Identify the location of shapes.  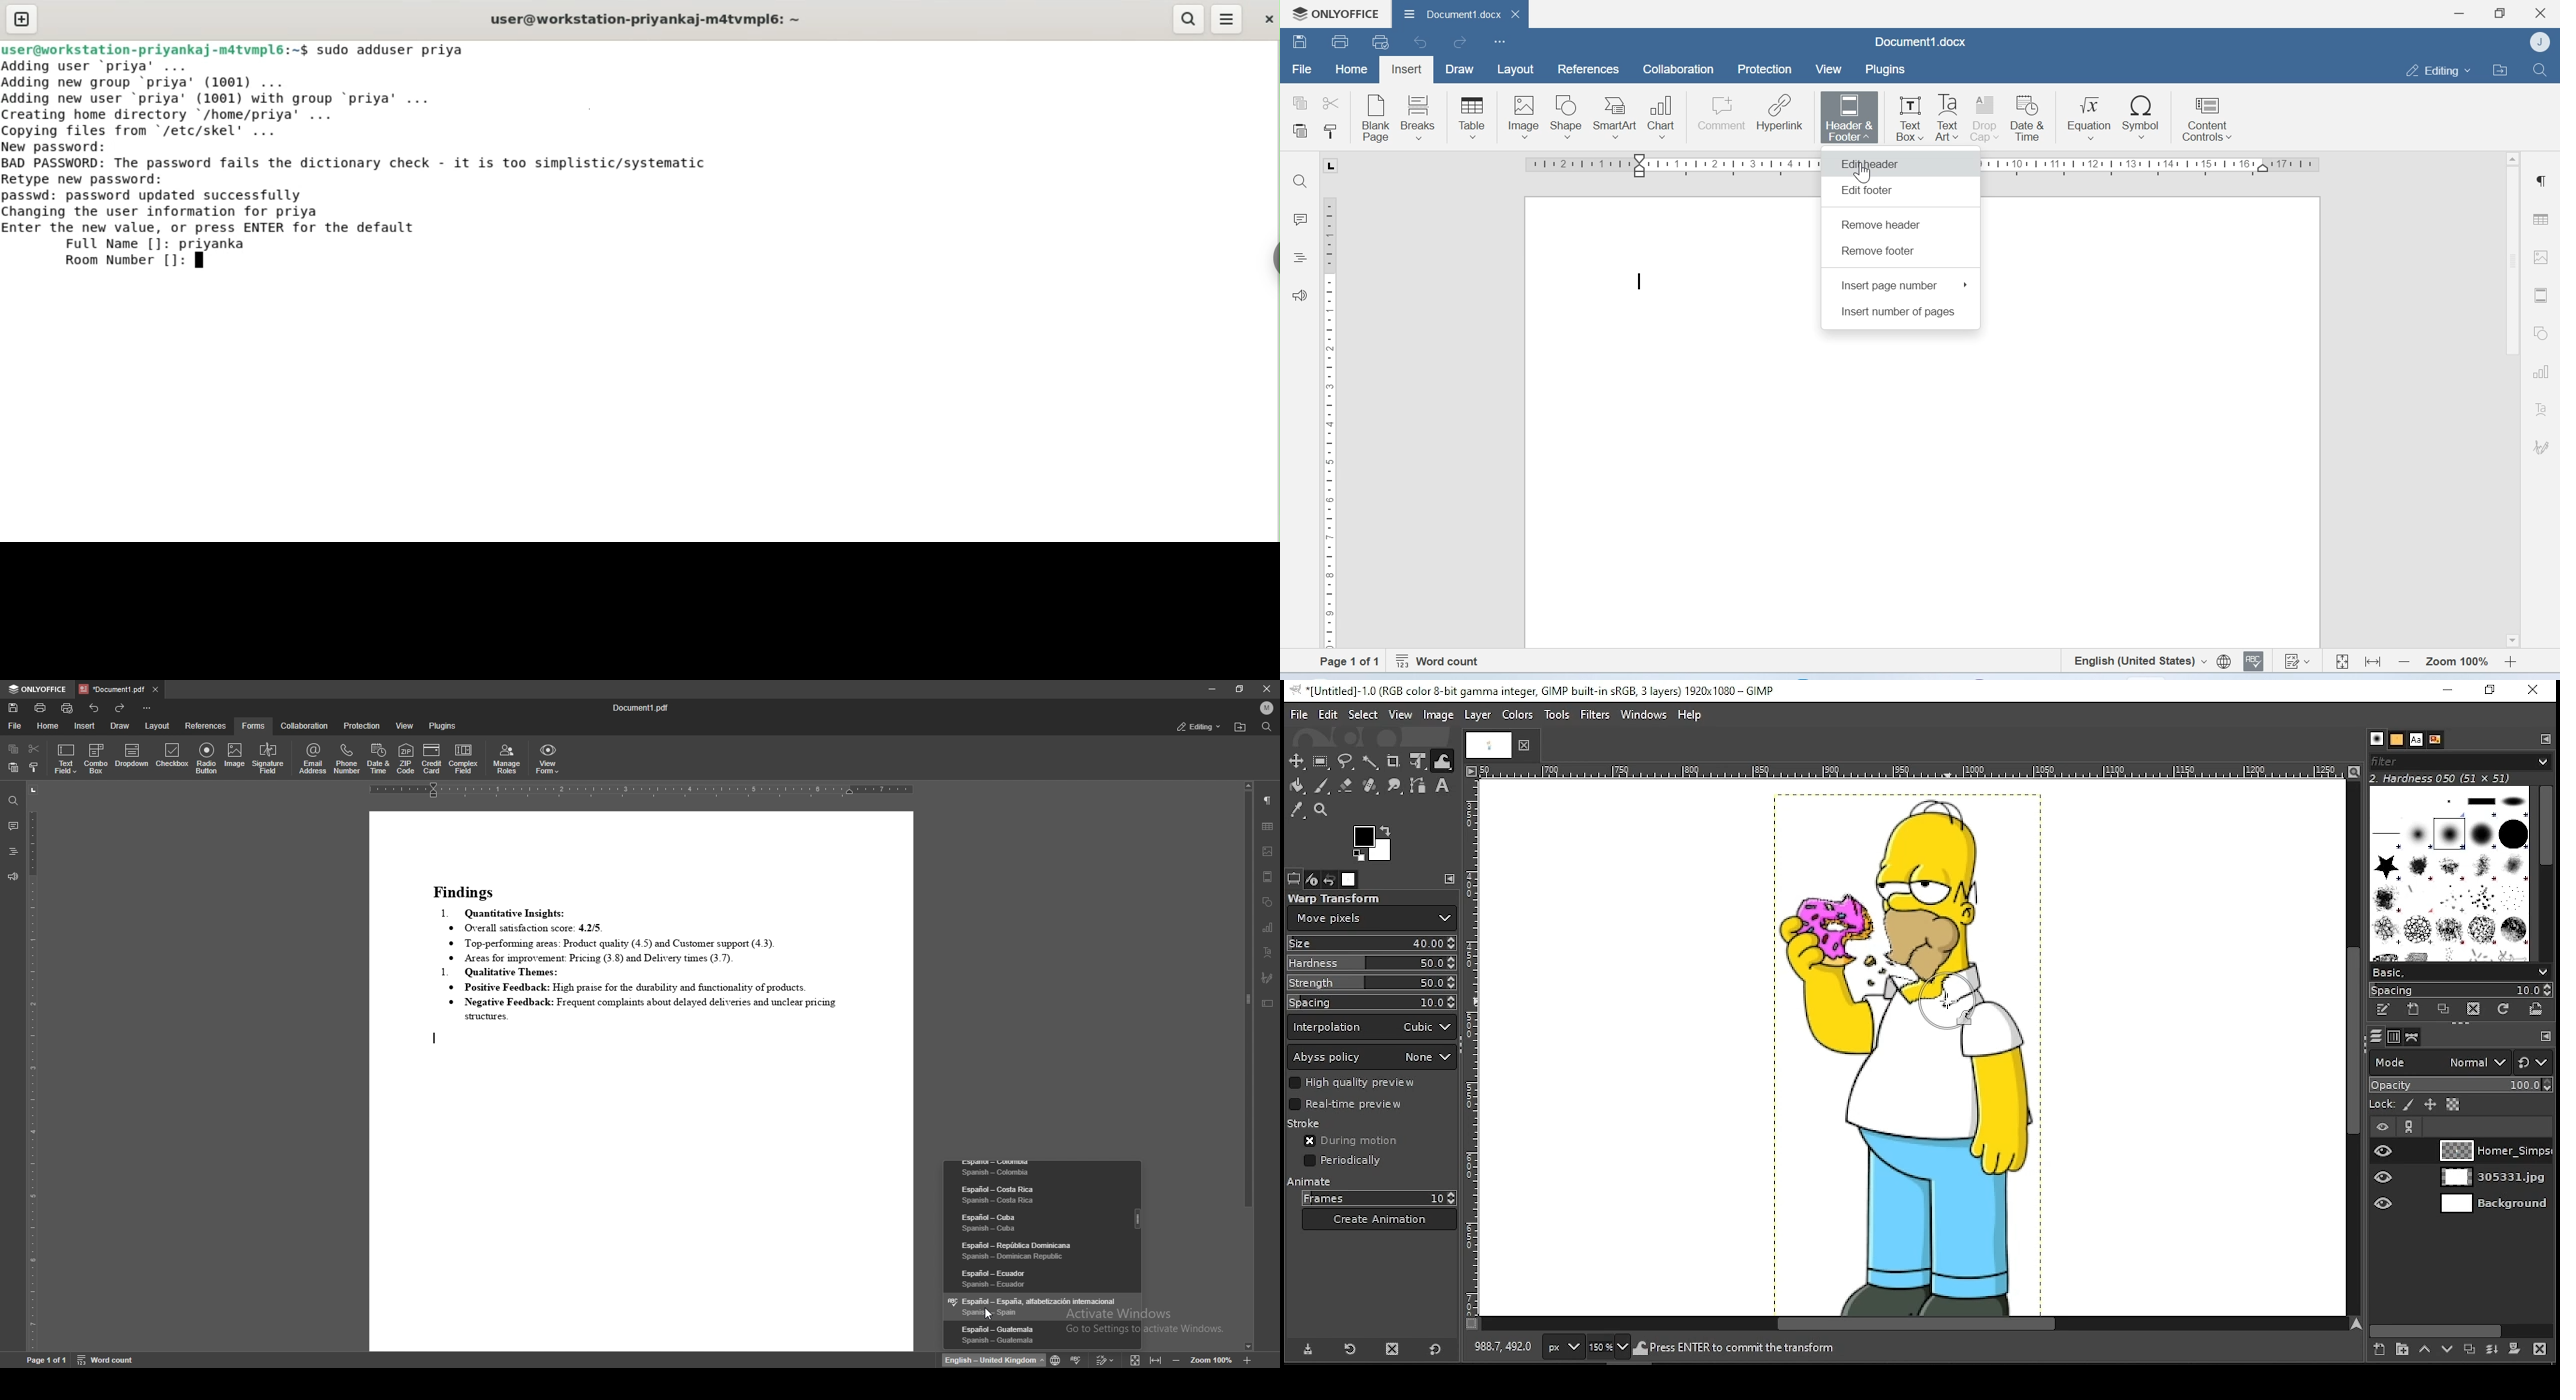
(1268, 903).